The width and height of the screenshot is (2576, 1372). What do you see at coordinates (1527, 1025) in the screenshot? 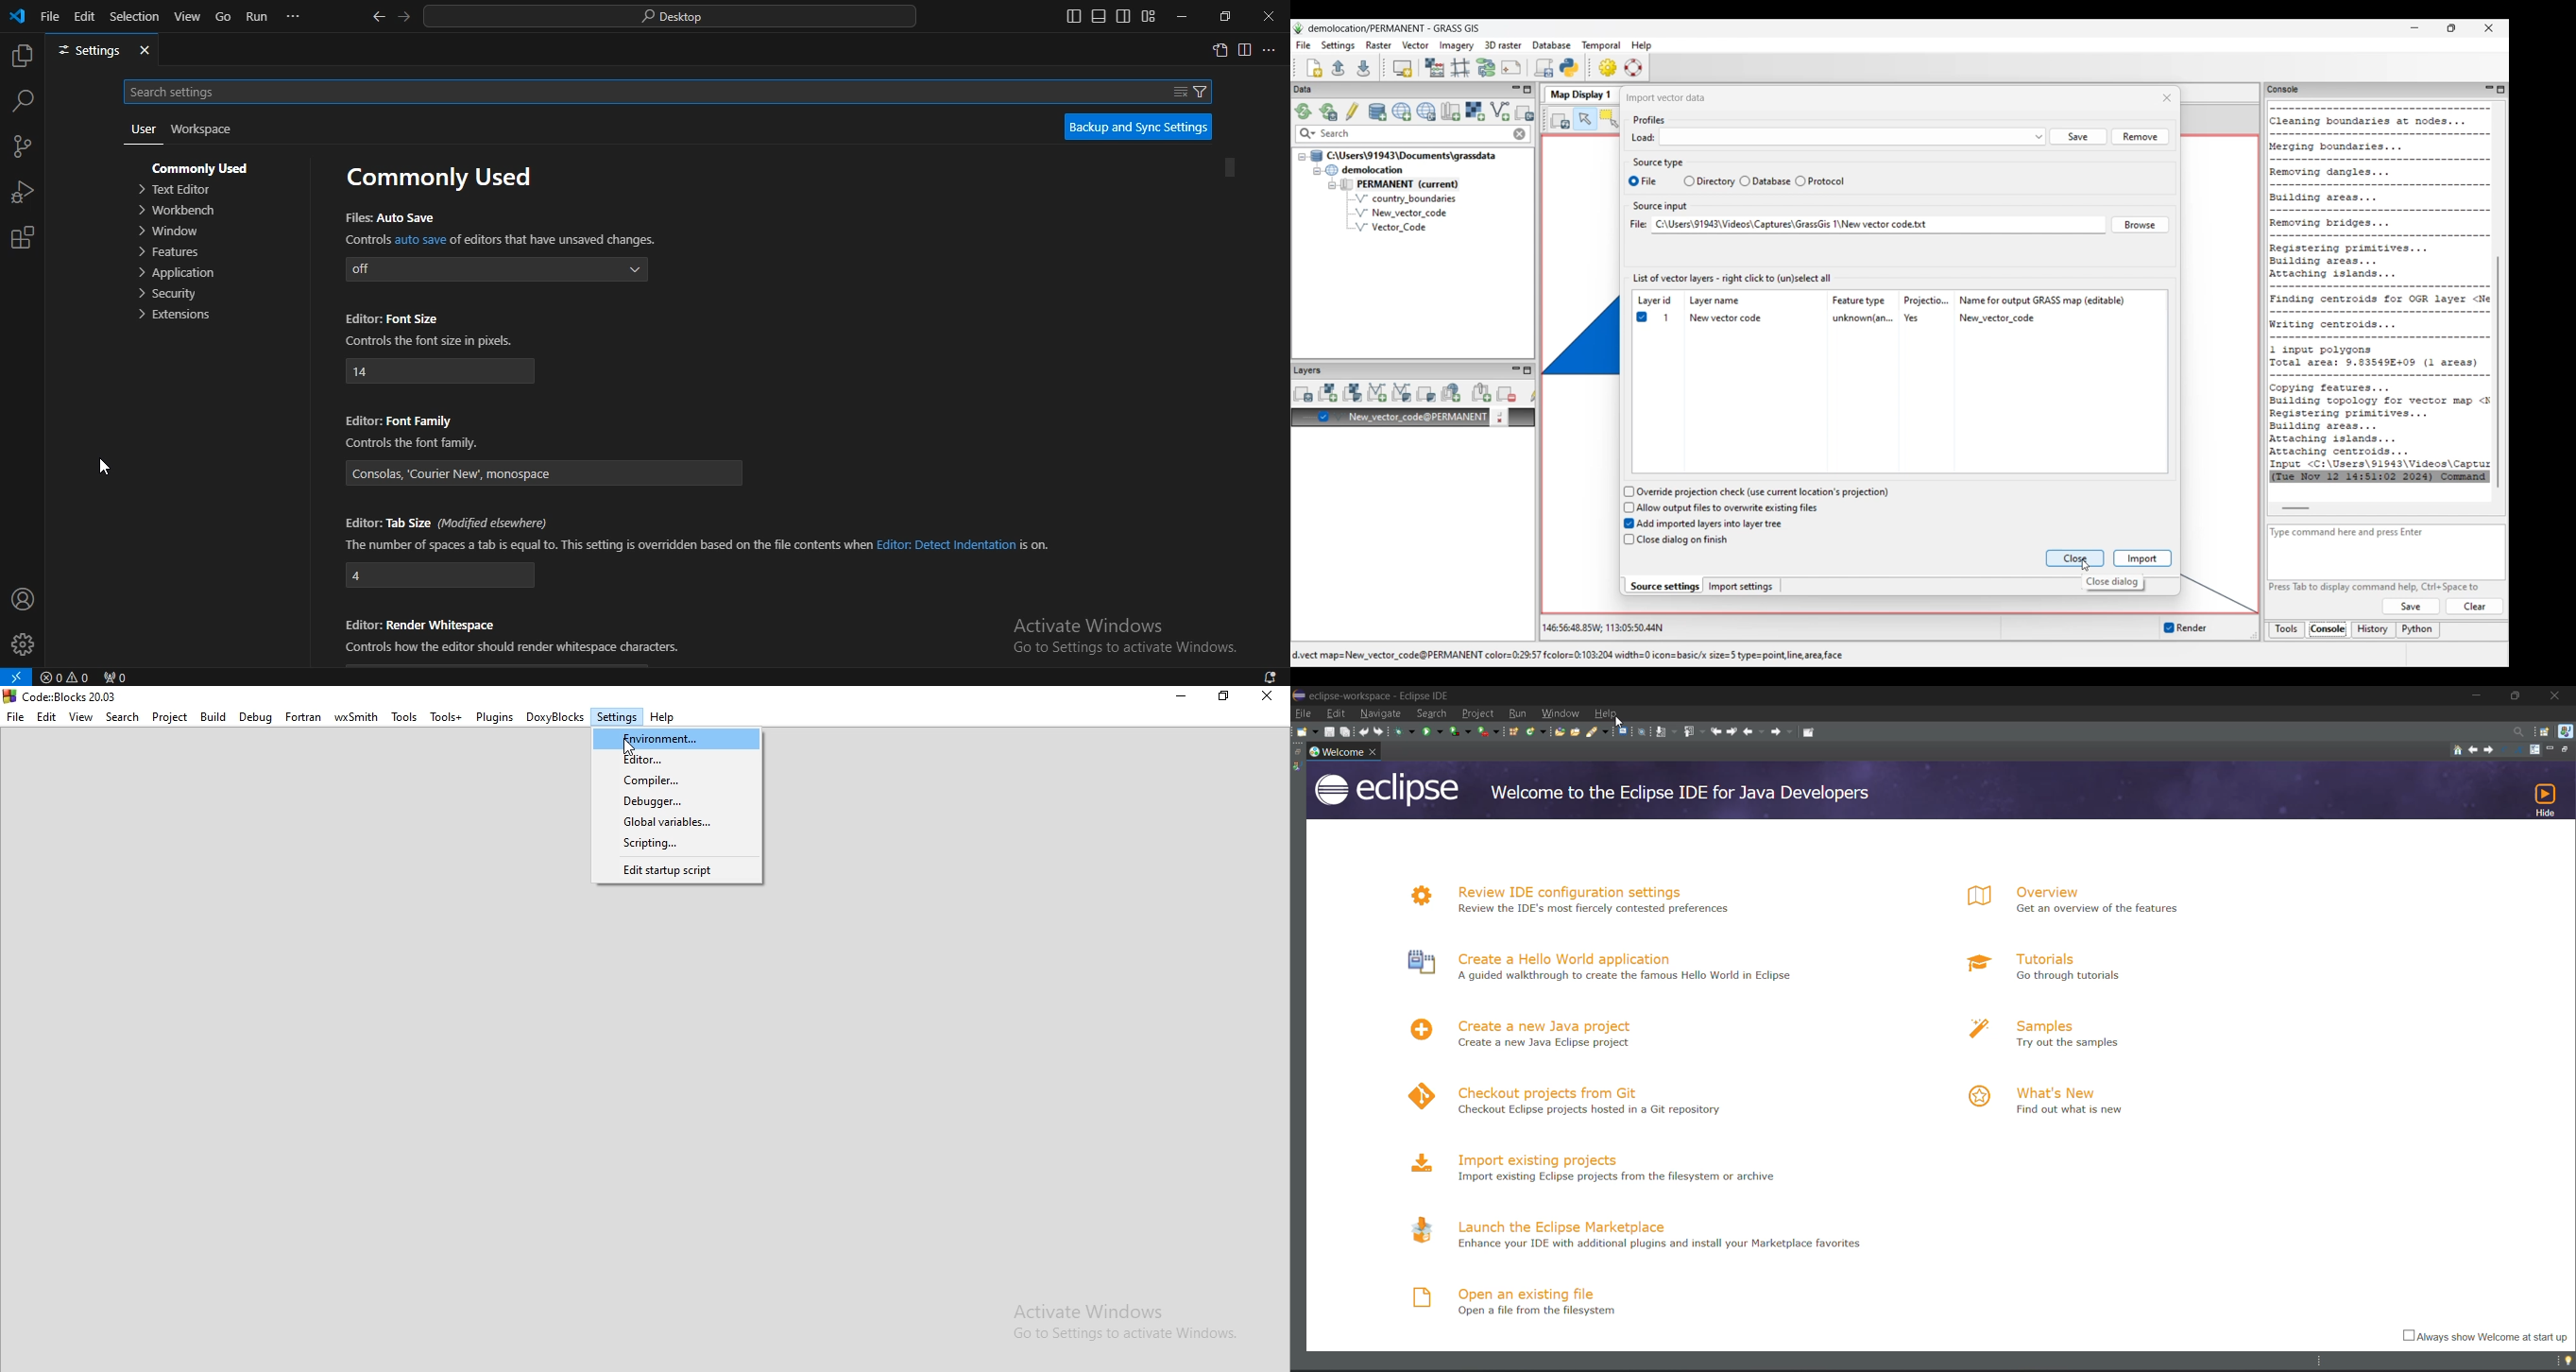
I see `create a new project` at bounding box center [1527, 1025].